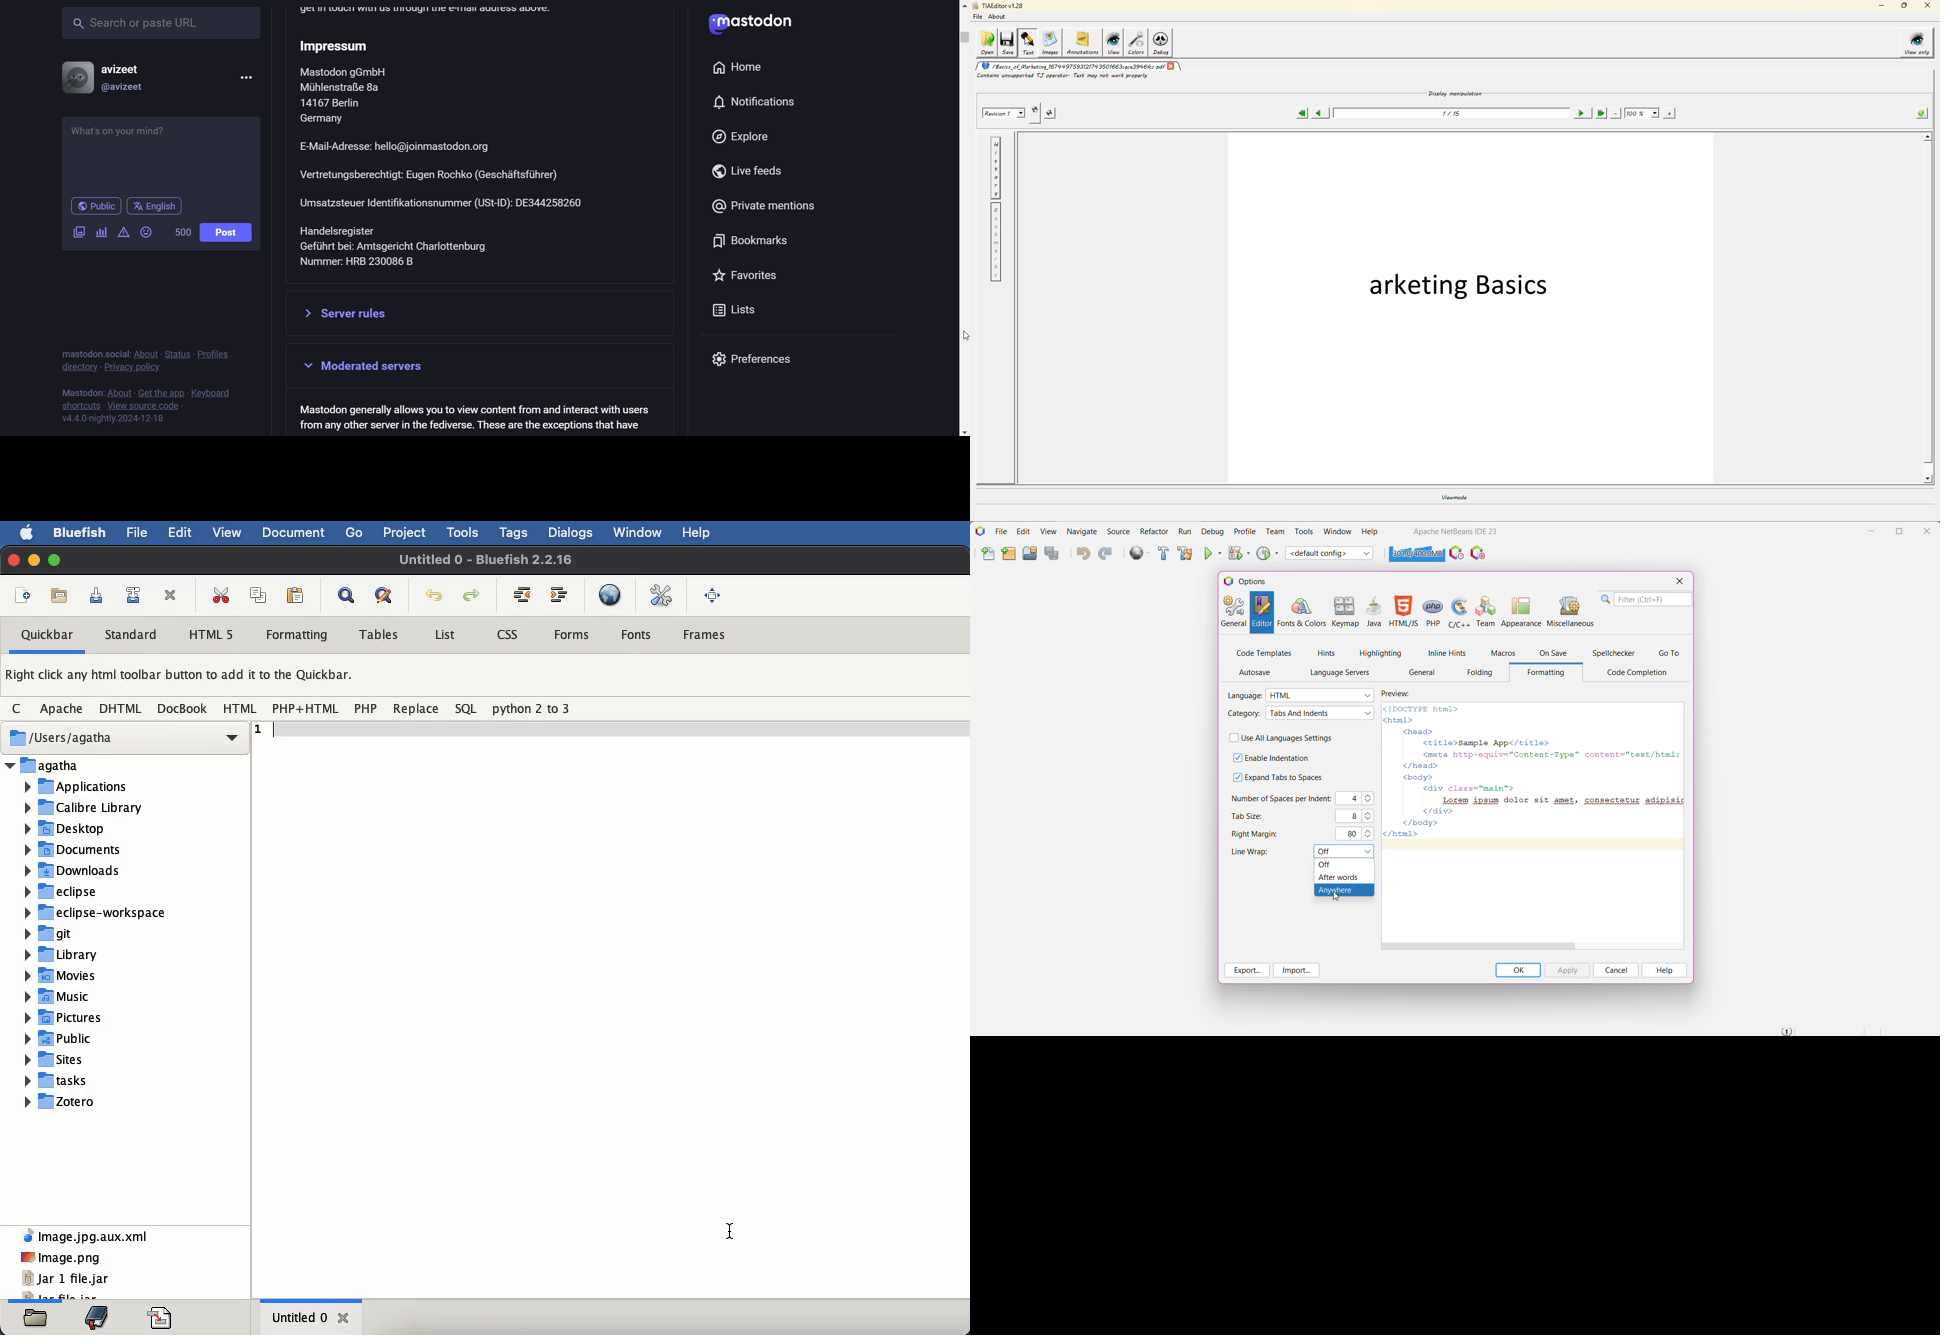 This screenshot has width=1960, height=1344. Describe the element at coordinates (123, 235) in the screenshot. I see `add content warning` at that location.